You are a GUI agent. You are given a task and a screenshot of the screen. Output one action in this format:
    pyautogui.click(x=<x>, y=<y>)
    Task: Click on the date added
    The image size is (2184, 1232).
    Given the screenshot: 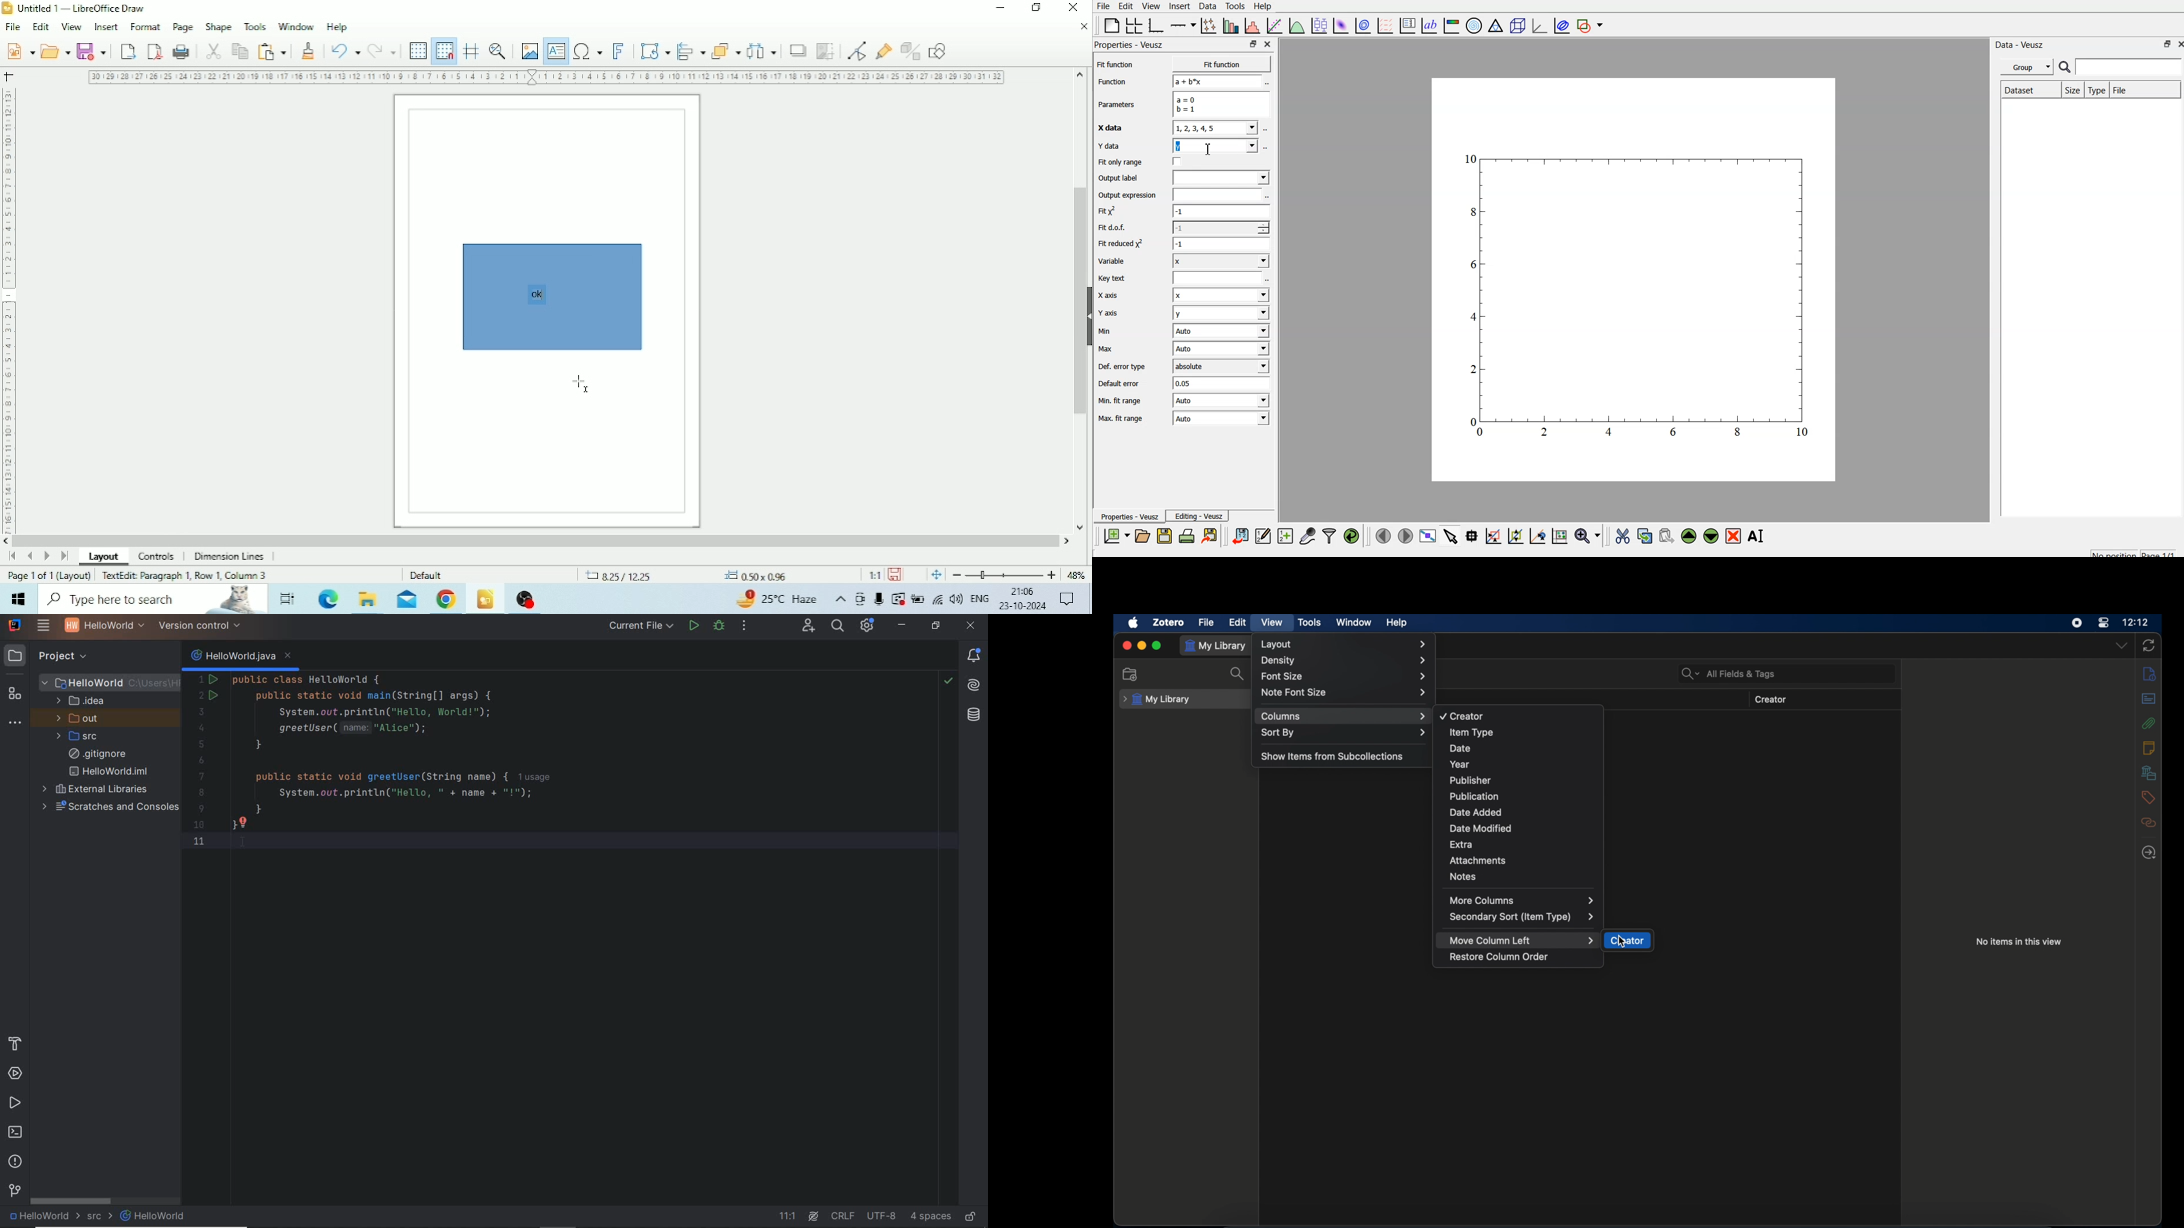 What is the action you would take?
    pyautogui.click(x=1477, y=812)
    